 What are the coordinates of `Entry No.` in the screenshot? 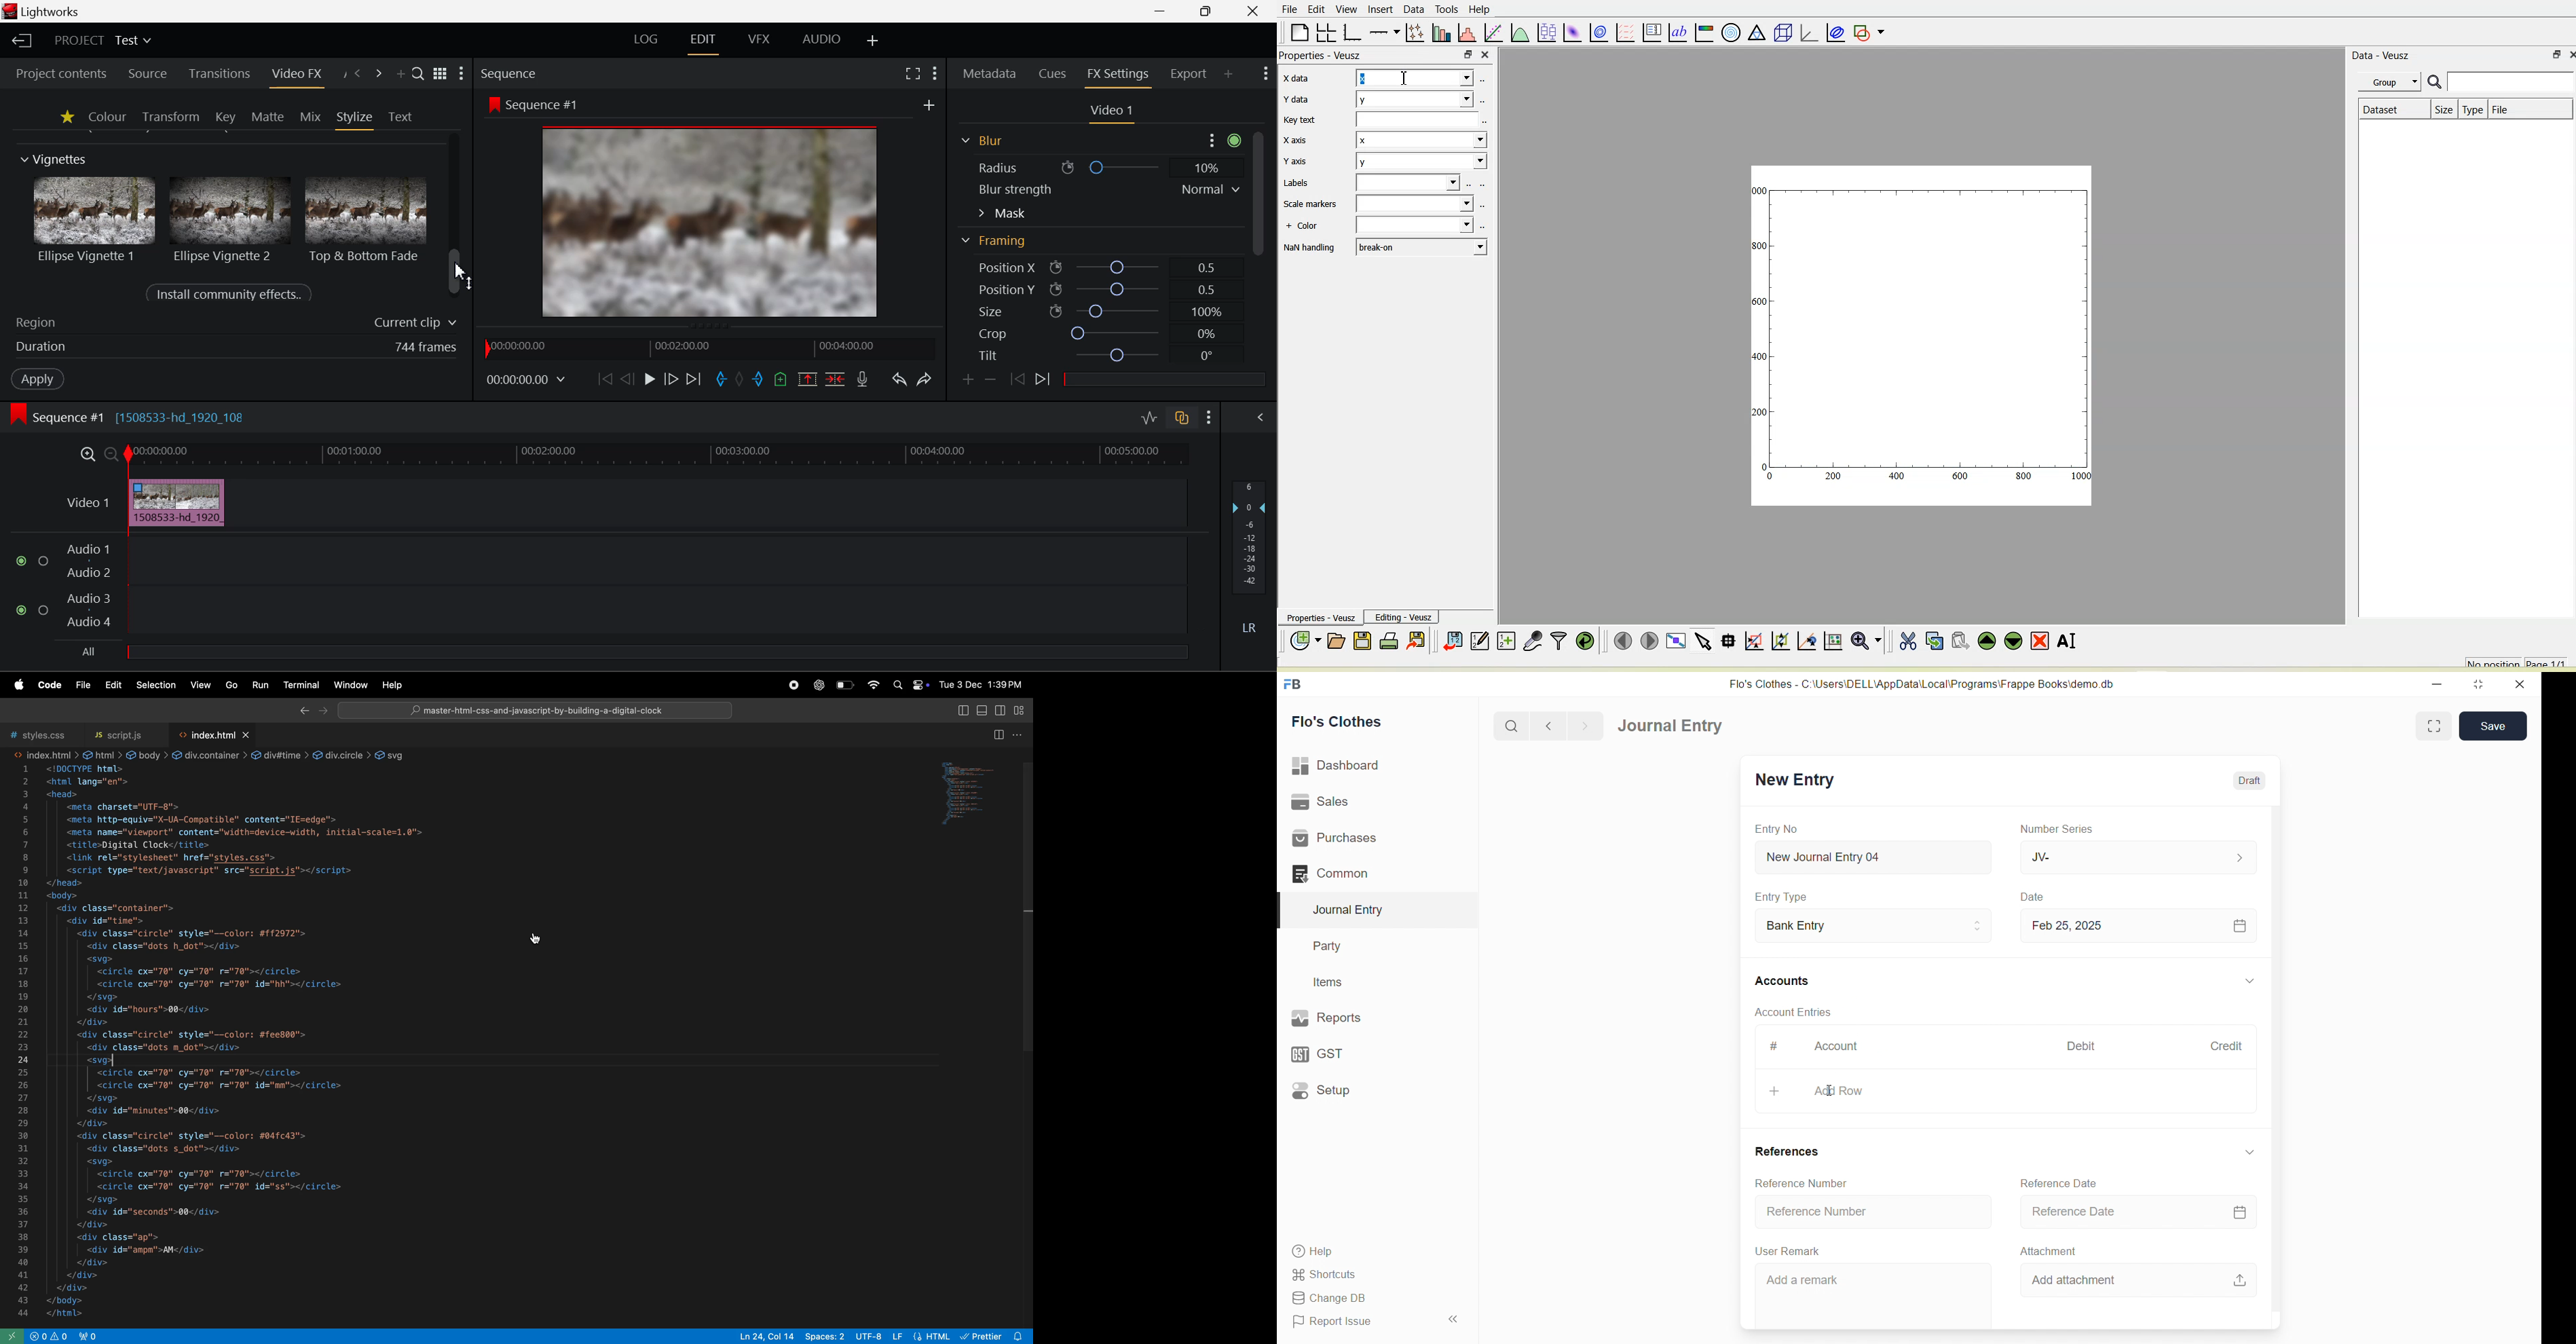 It's located at (1776, 829).